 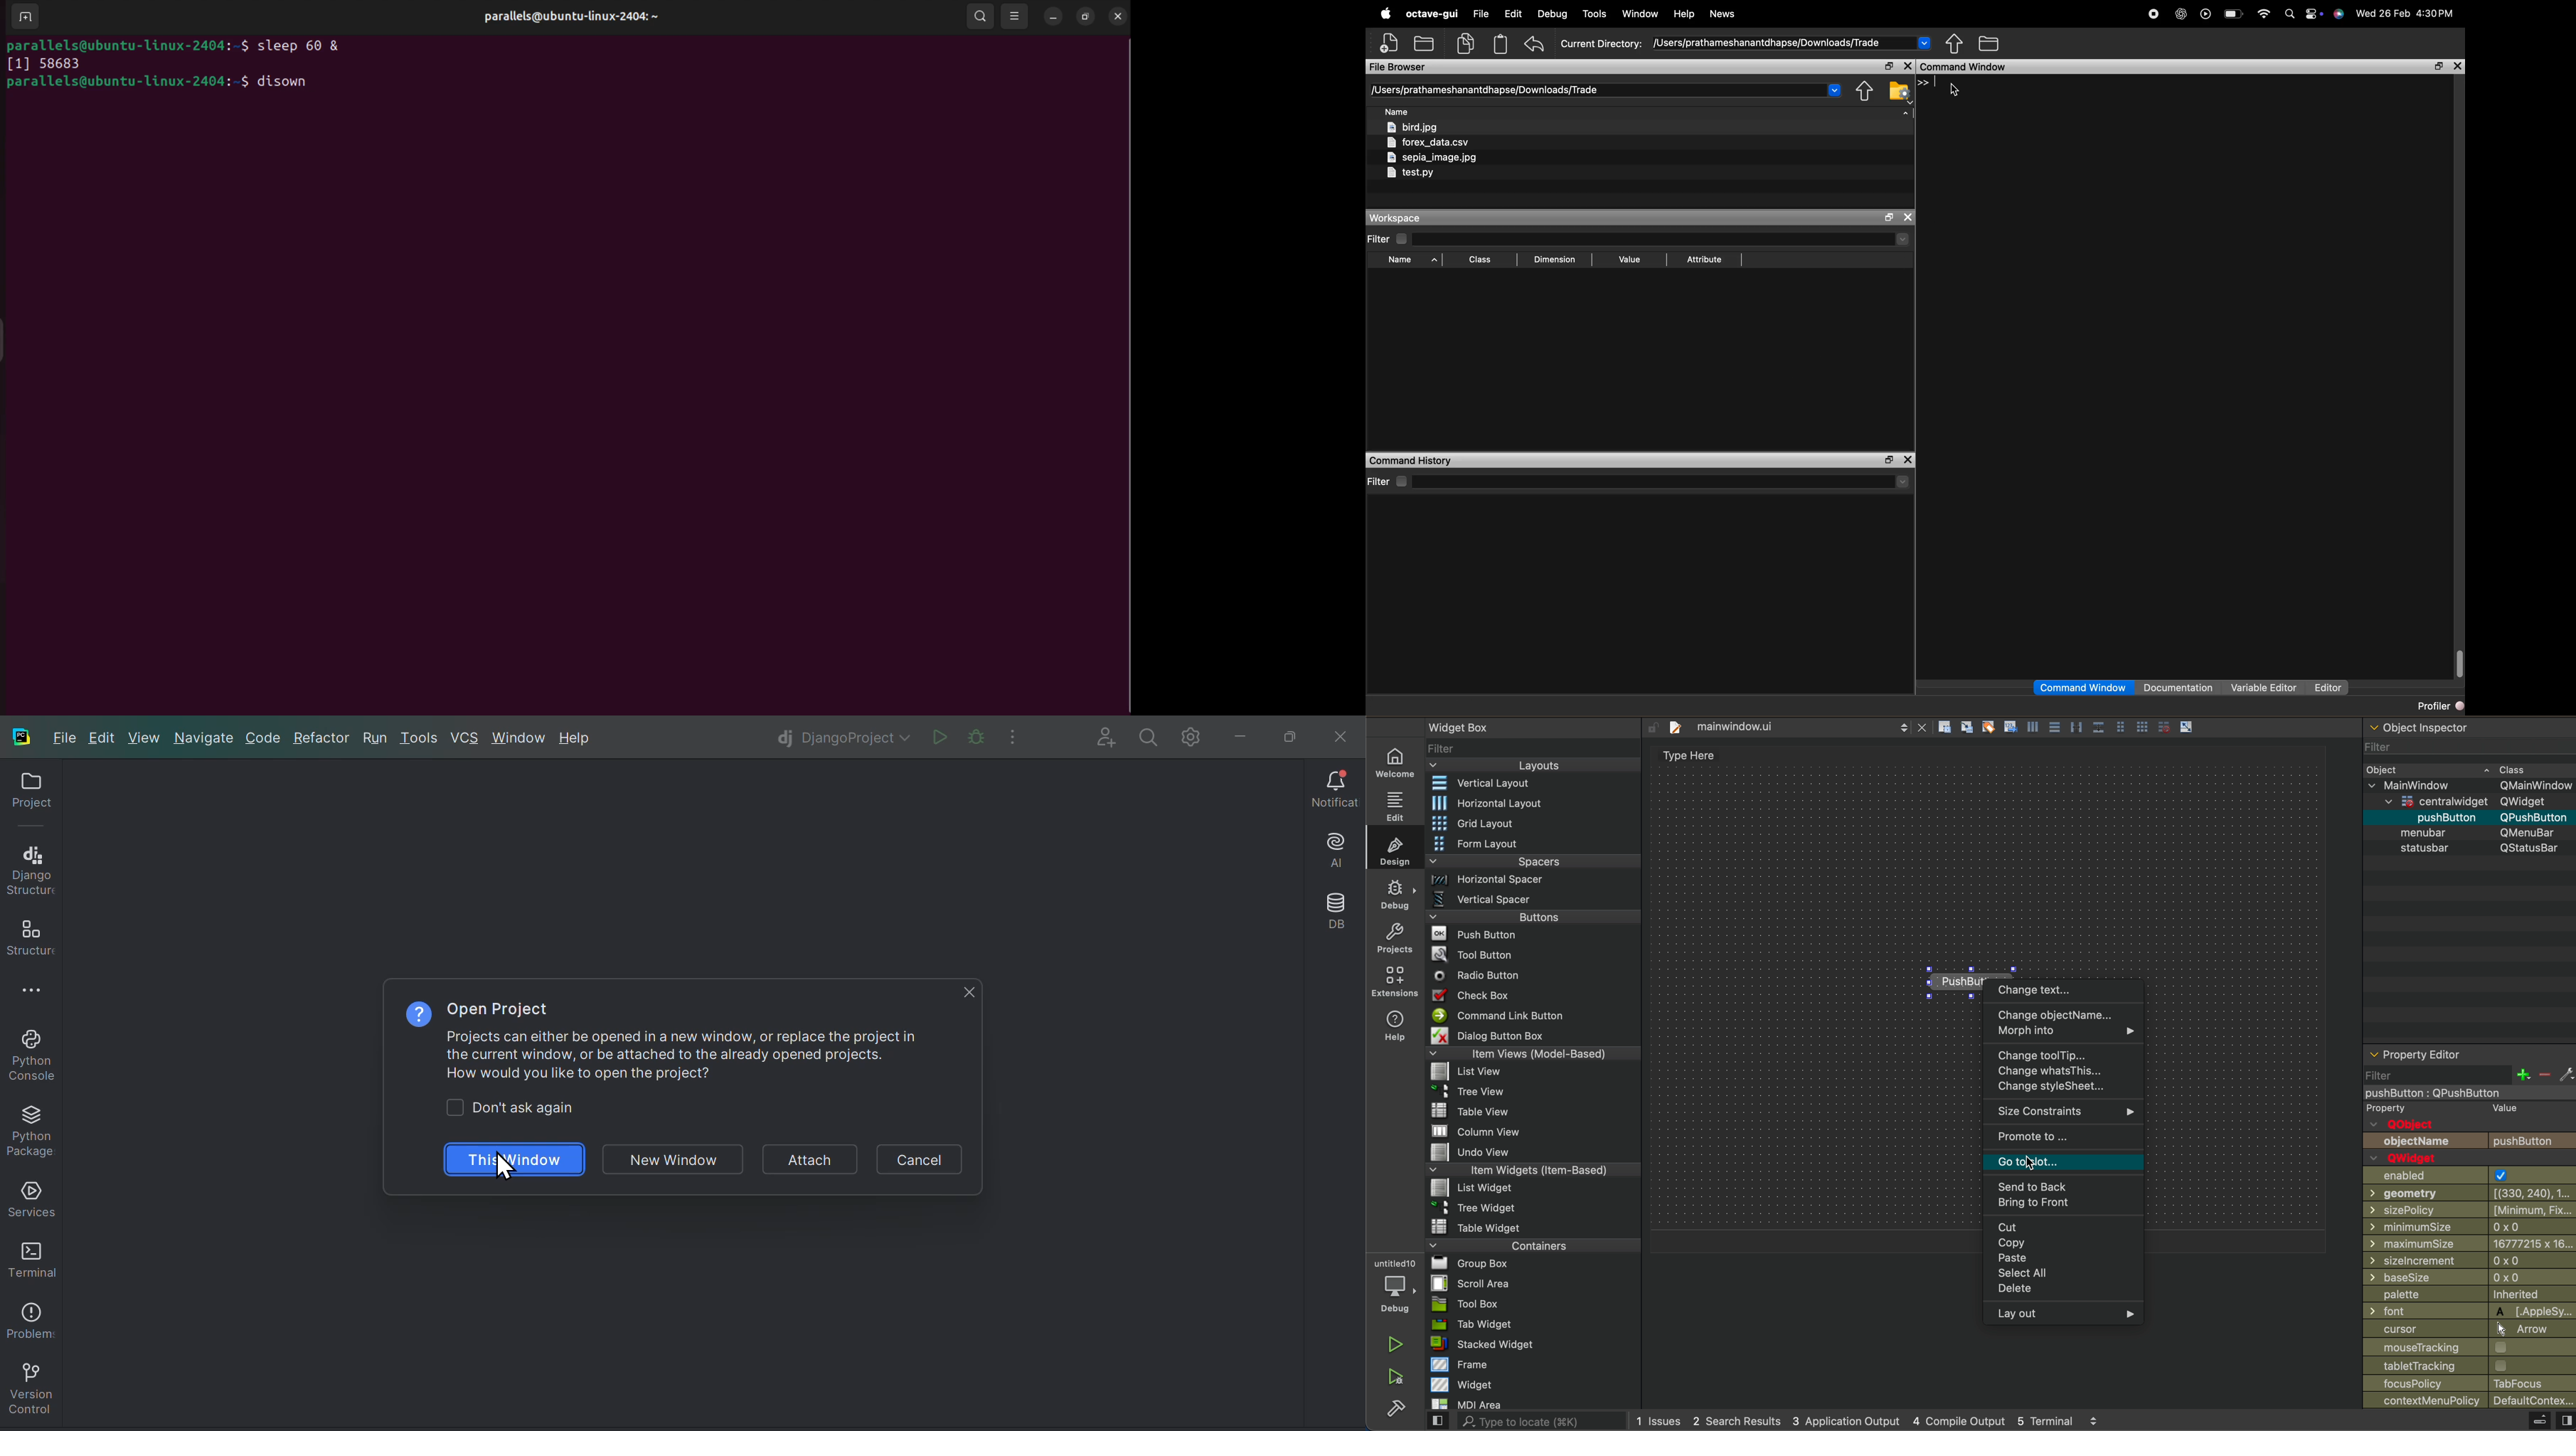 What do you see at coordinates (1533, 935) in the screenshot?
I see `push button` at bounding box center [1533, 935].